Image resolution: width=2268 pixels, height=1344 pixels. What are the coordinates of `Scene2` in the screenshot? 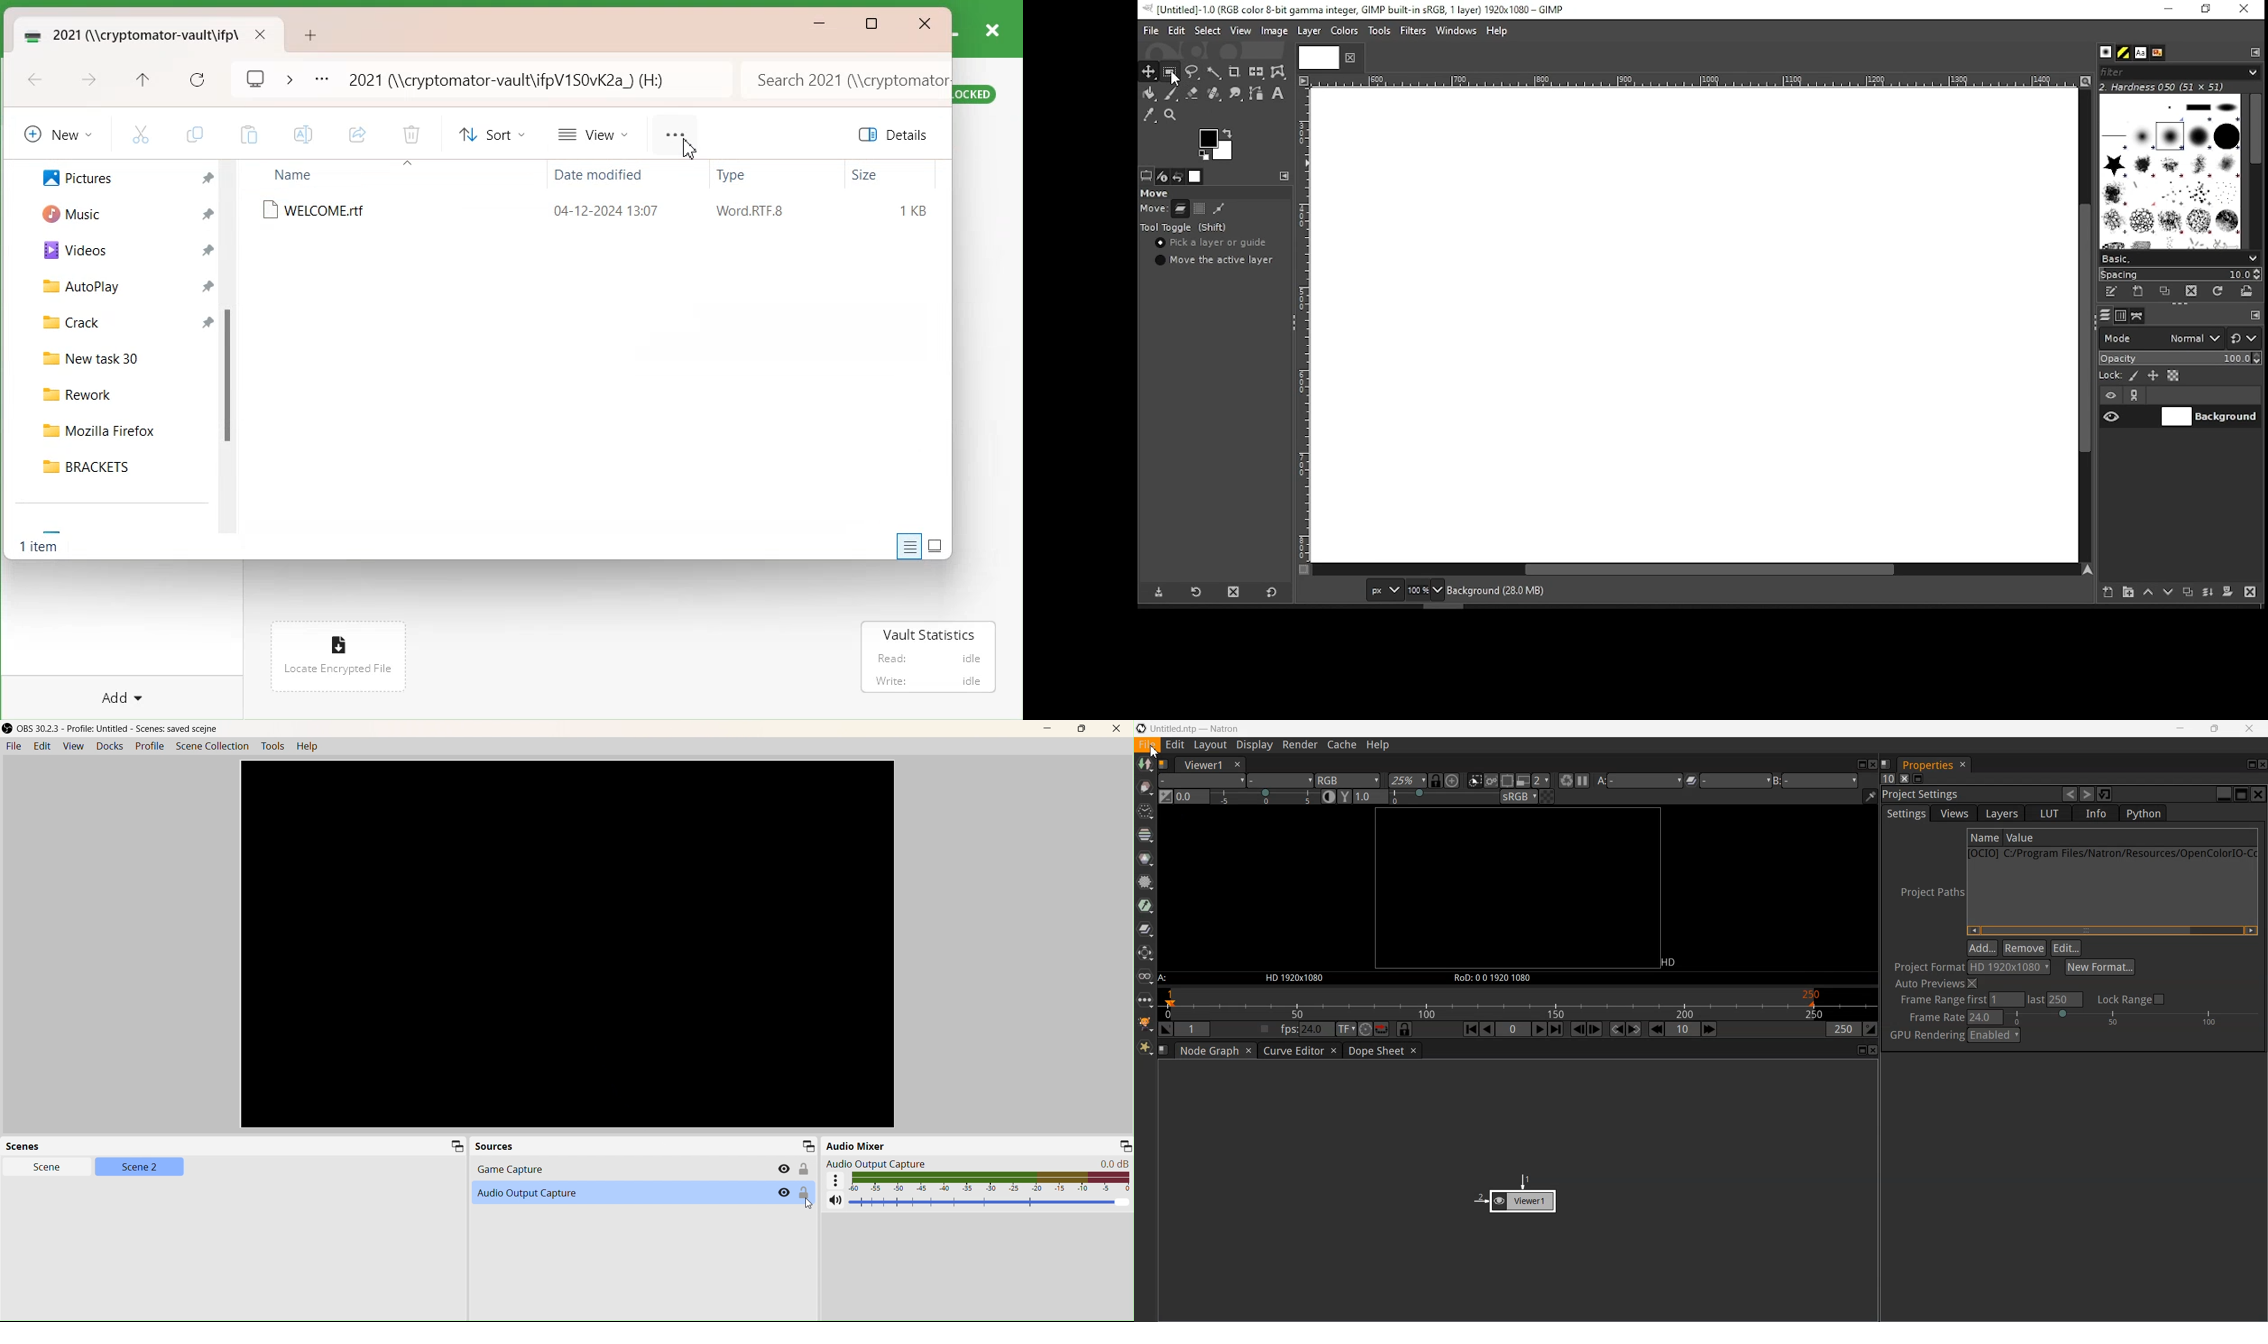 It's located at (140, 1168).